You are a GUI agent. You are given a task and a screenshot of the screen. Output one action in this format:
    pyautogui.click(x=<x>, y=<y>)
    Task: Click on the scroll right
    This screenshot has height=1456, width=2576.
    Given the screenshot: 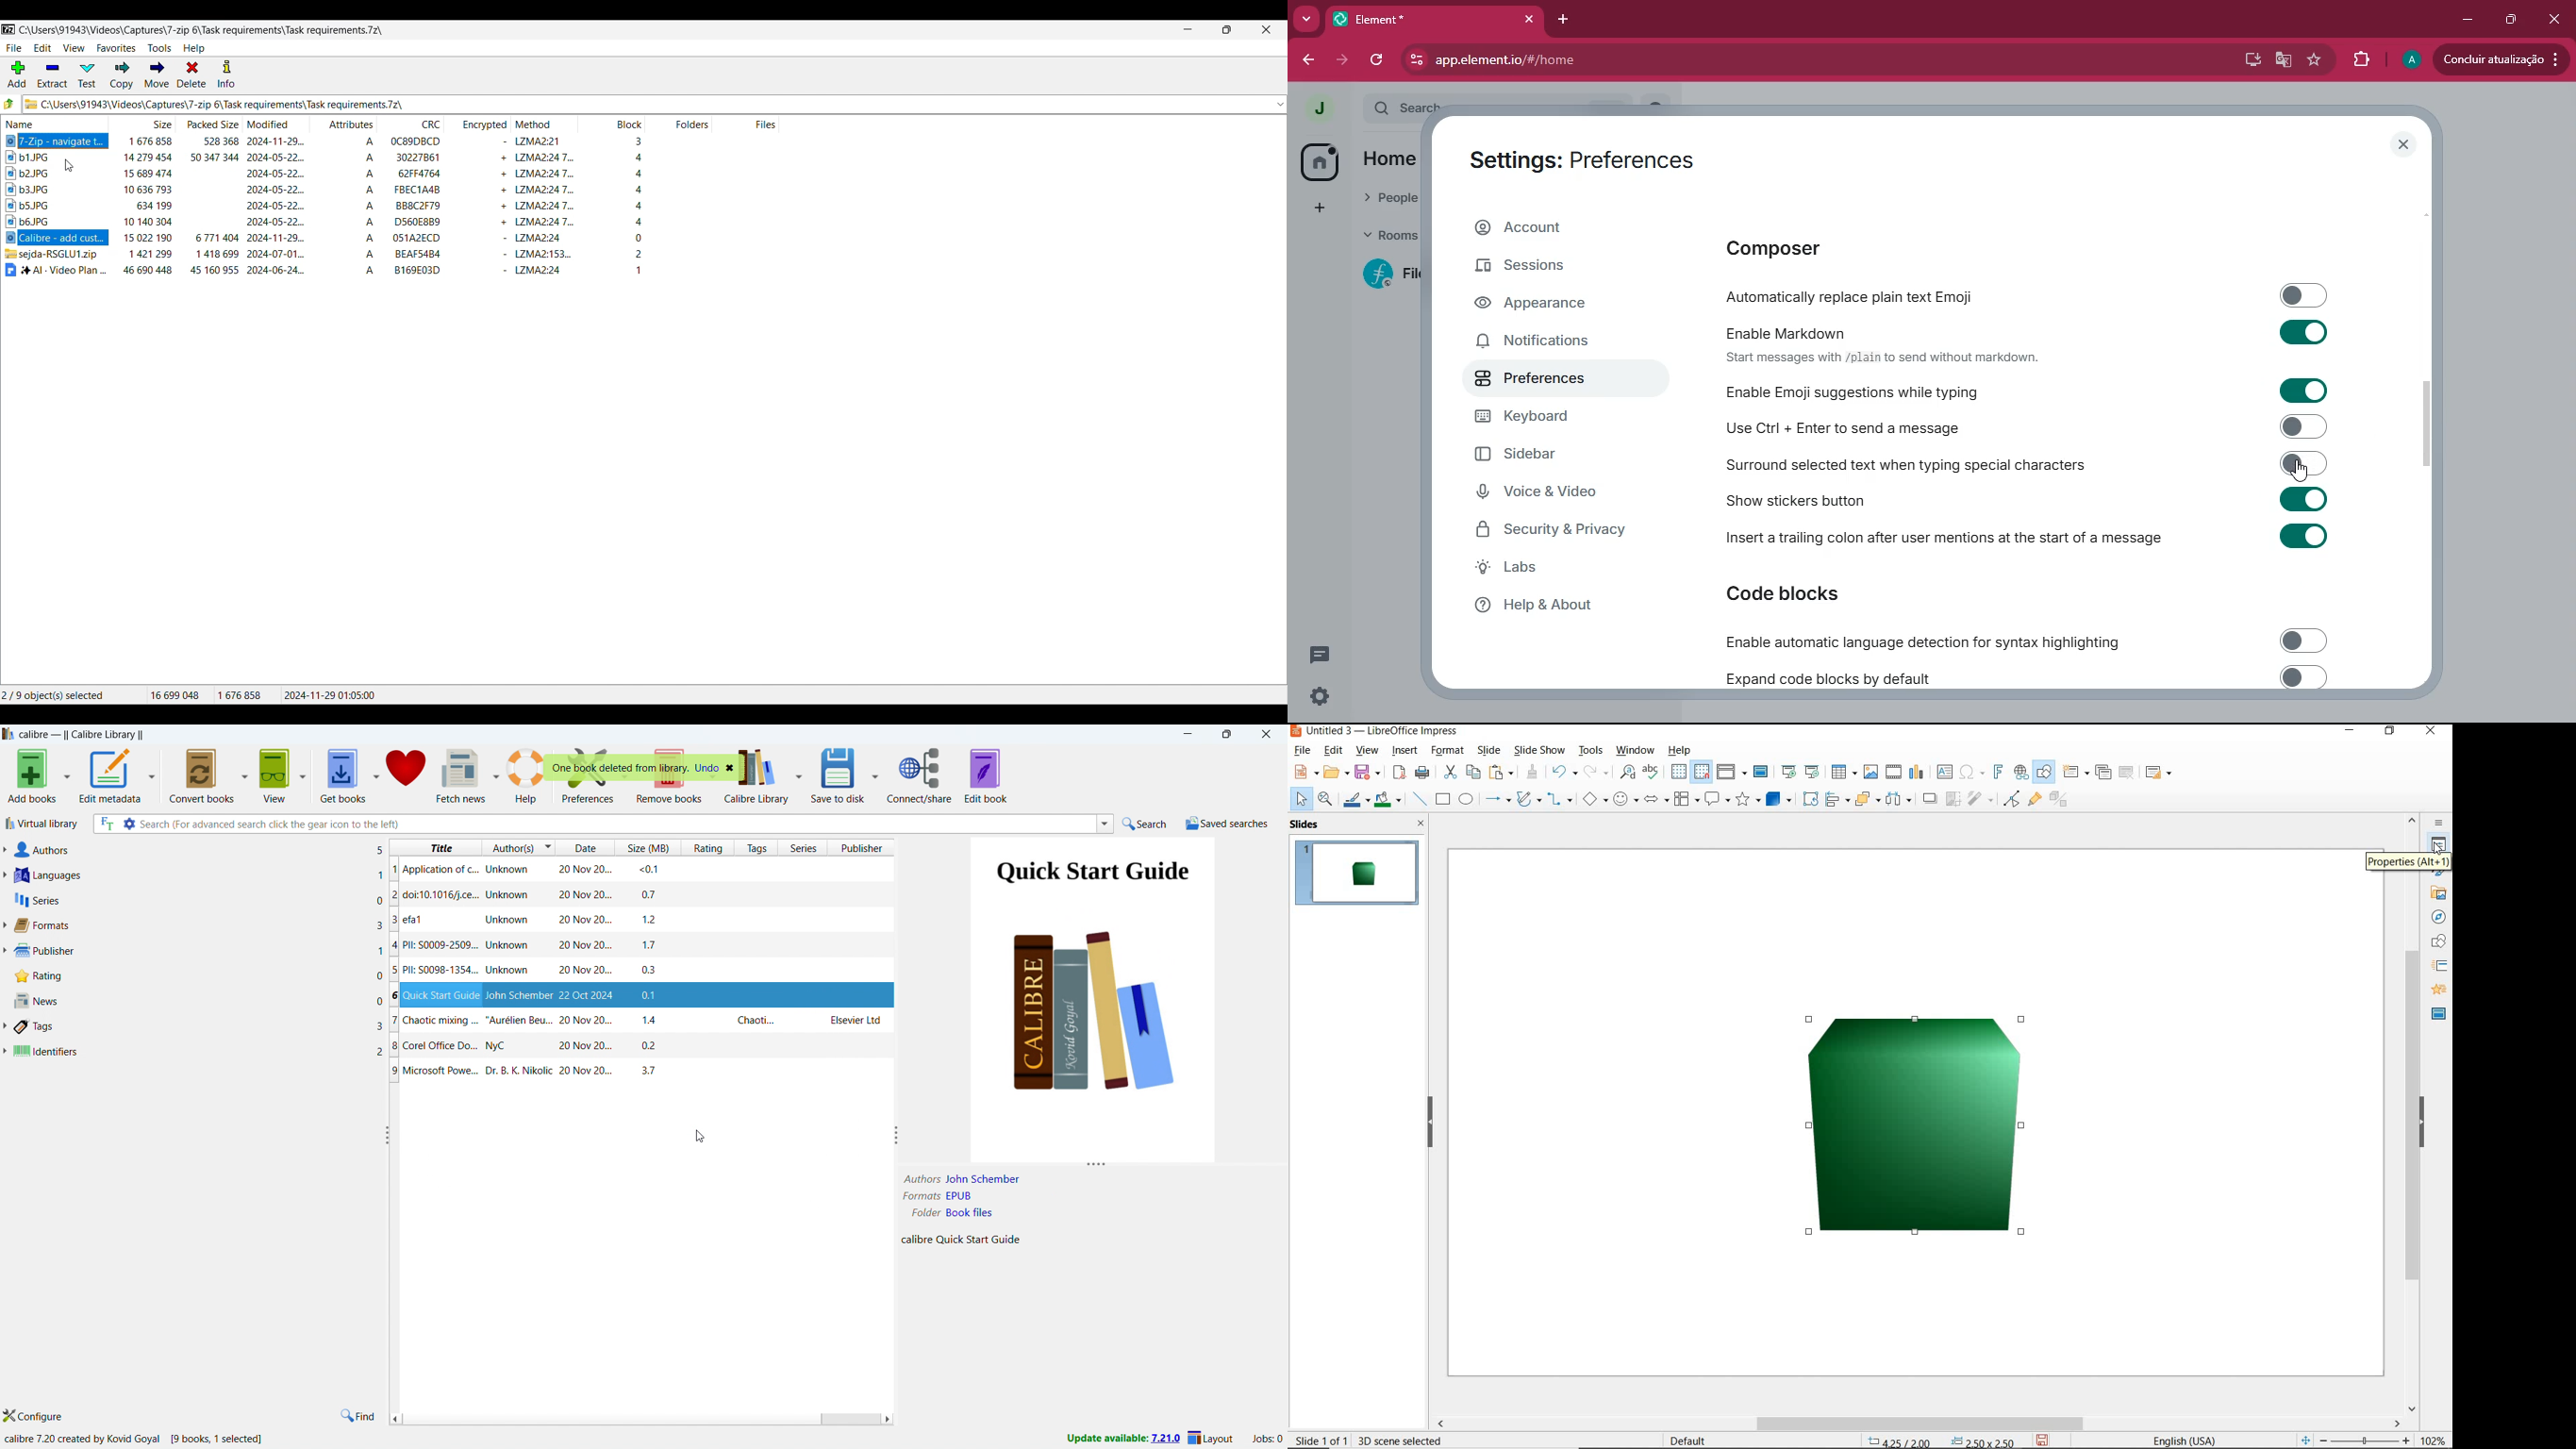 What is the action you would take?
    pyautogui.click(x=888, y=1419)
    